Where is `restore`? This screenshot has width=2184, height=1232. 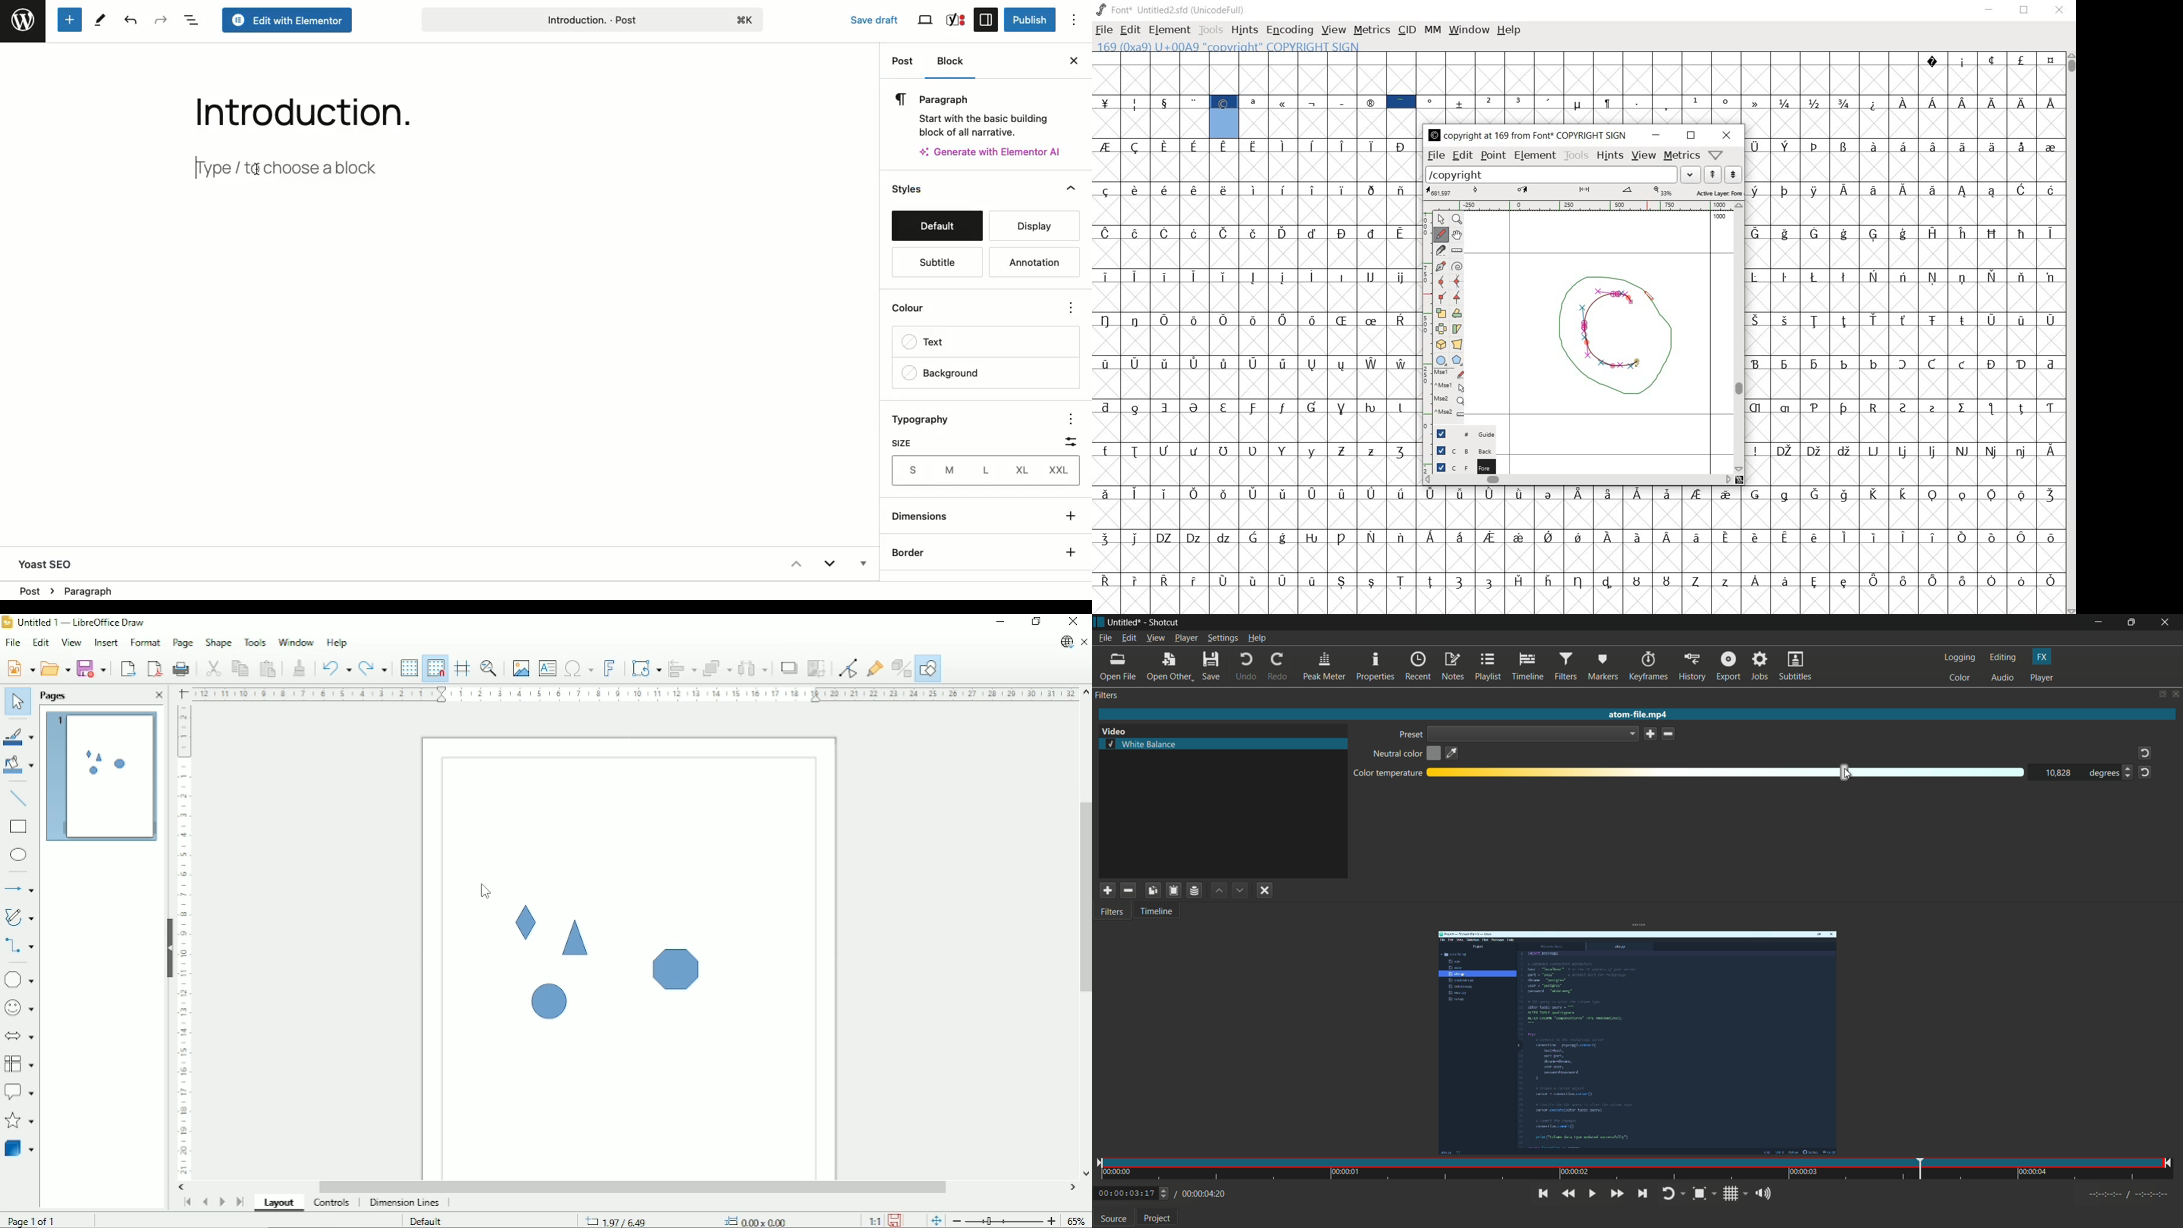 restore is located at coordinates (2026, 10).